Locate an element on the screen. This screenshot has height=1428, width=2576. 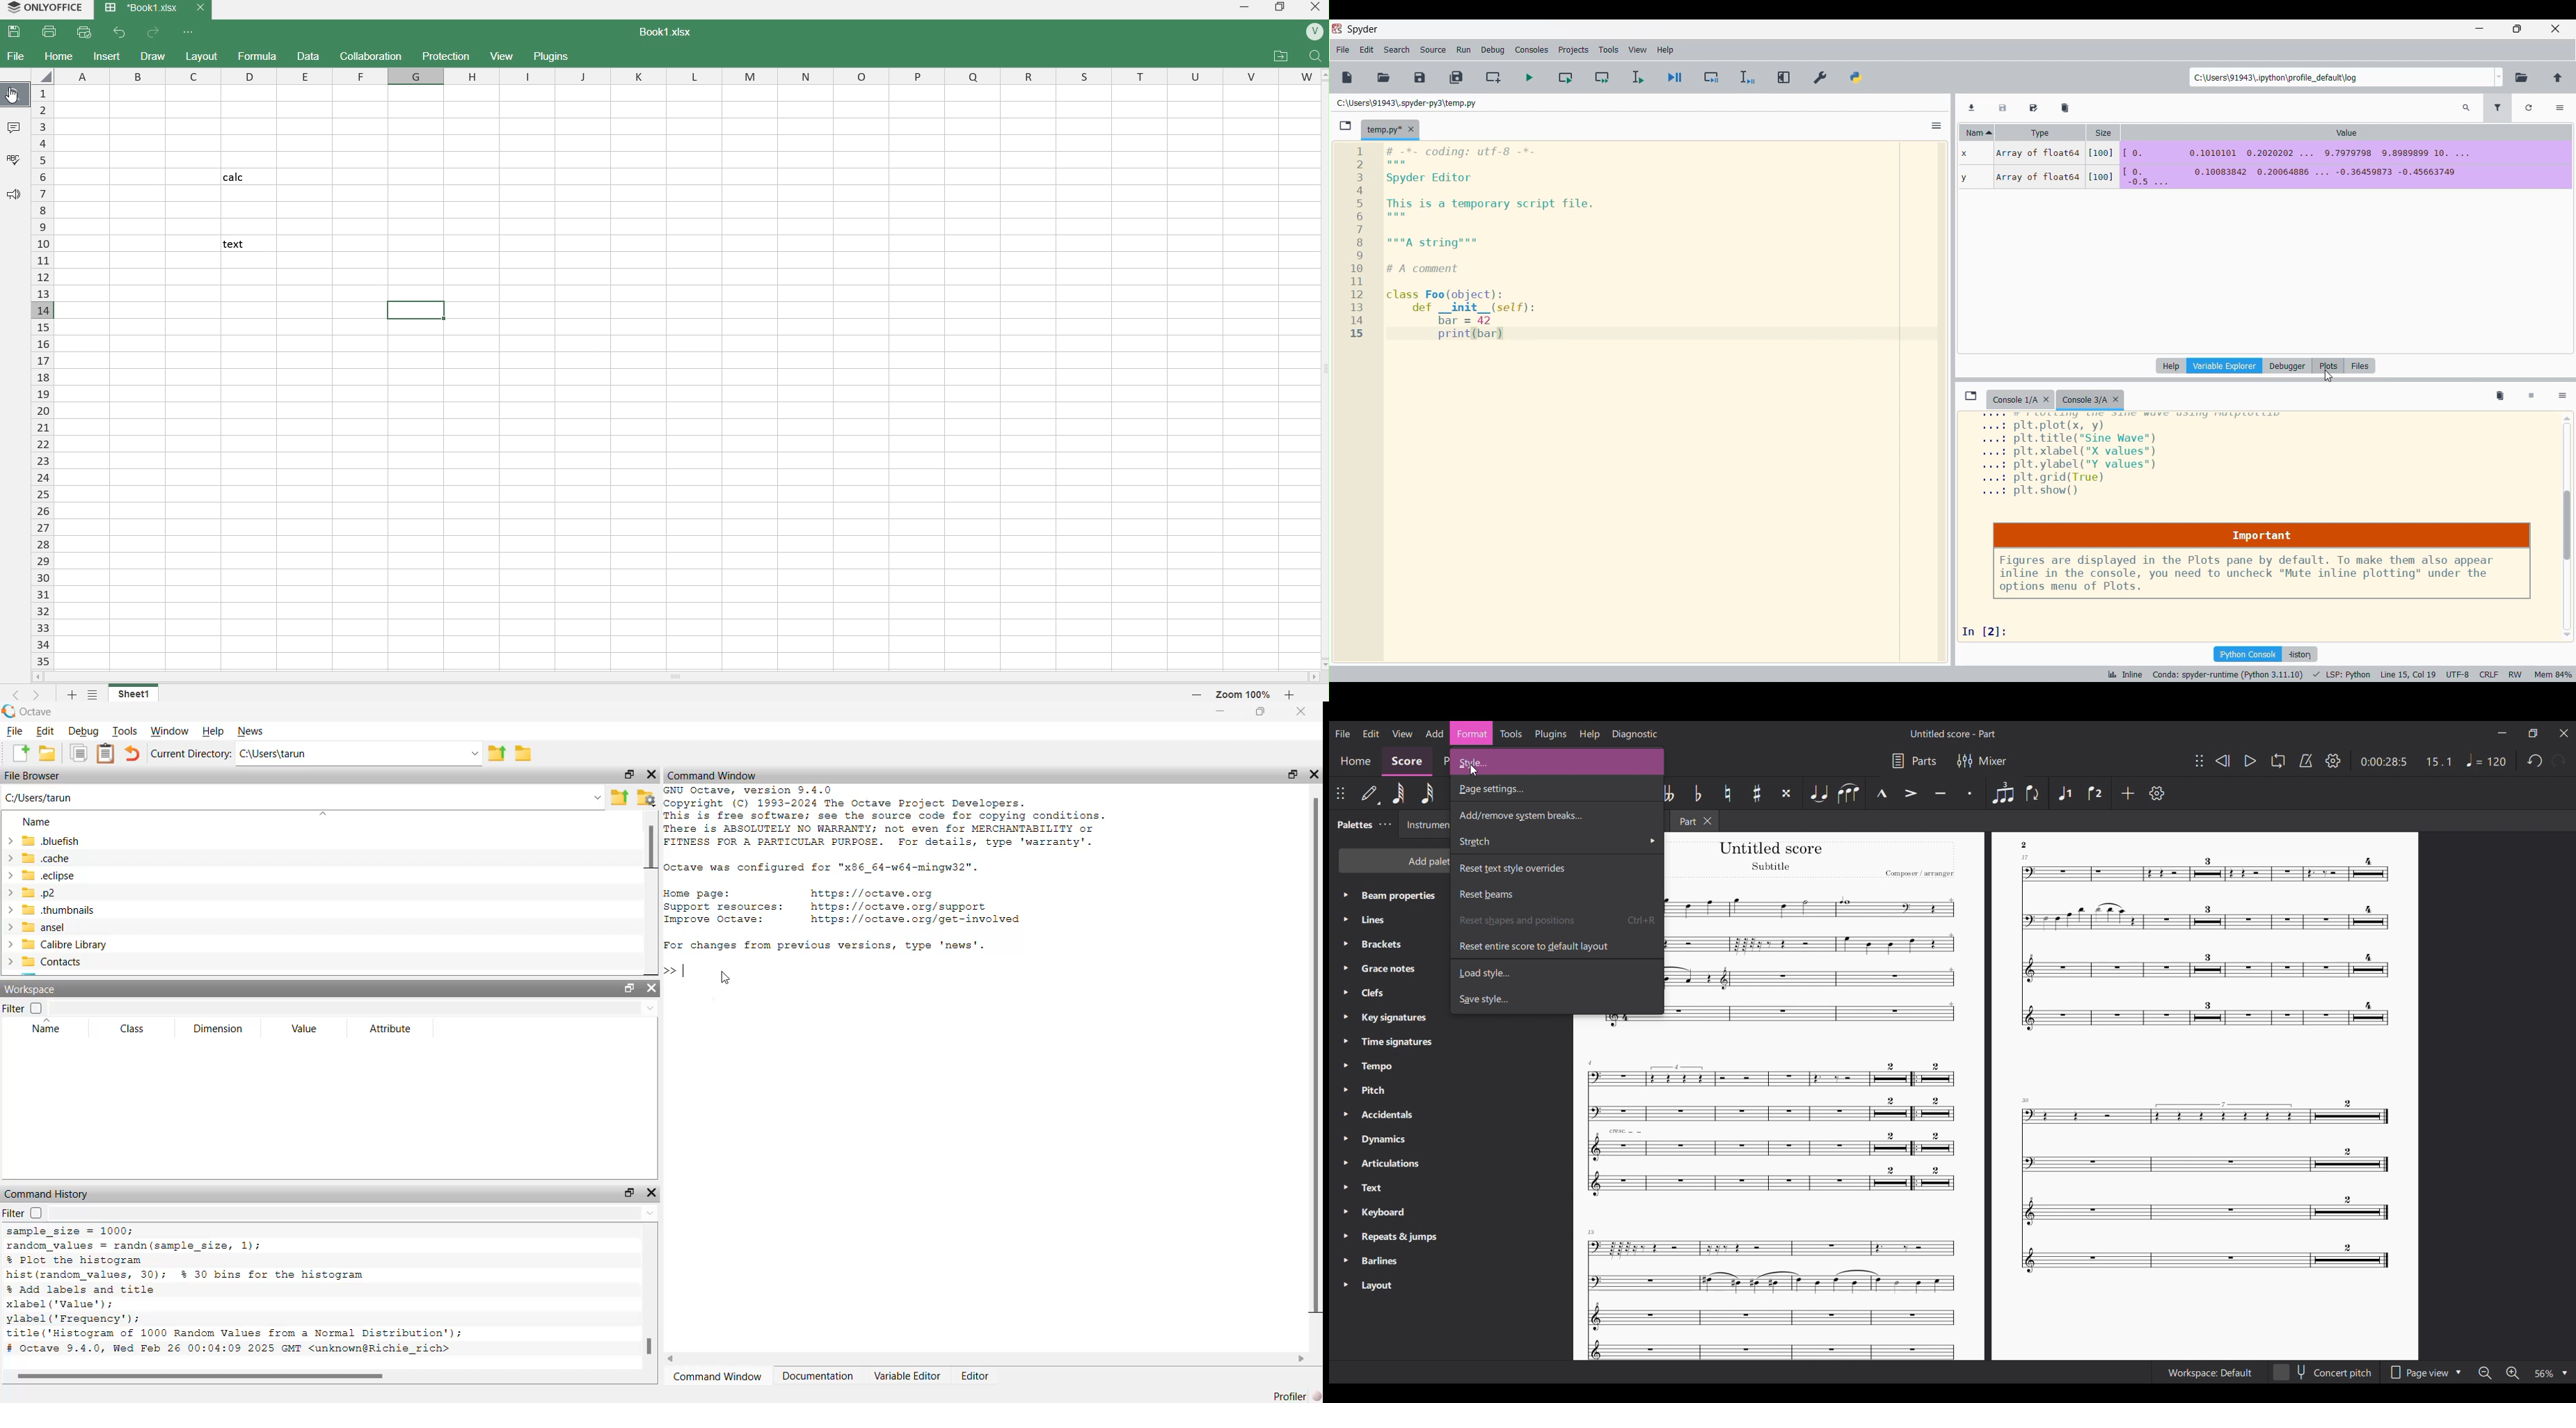
INTERPRETER is located at coordinates (2228, 674).